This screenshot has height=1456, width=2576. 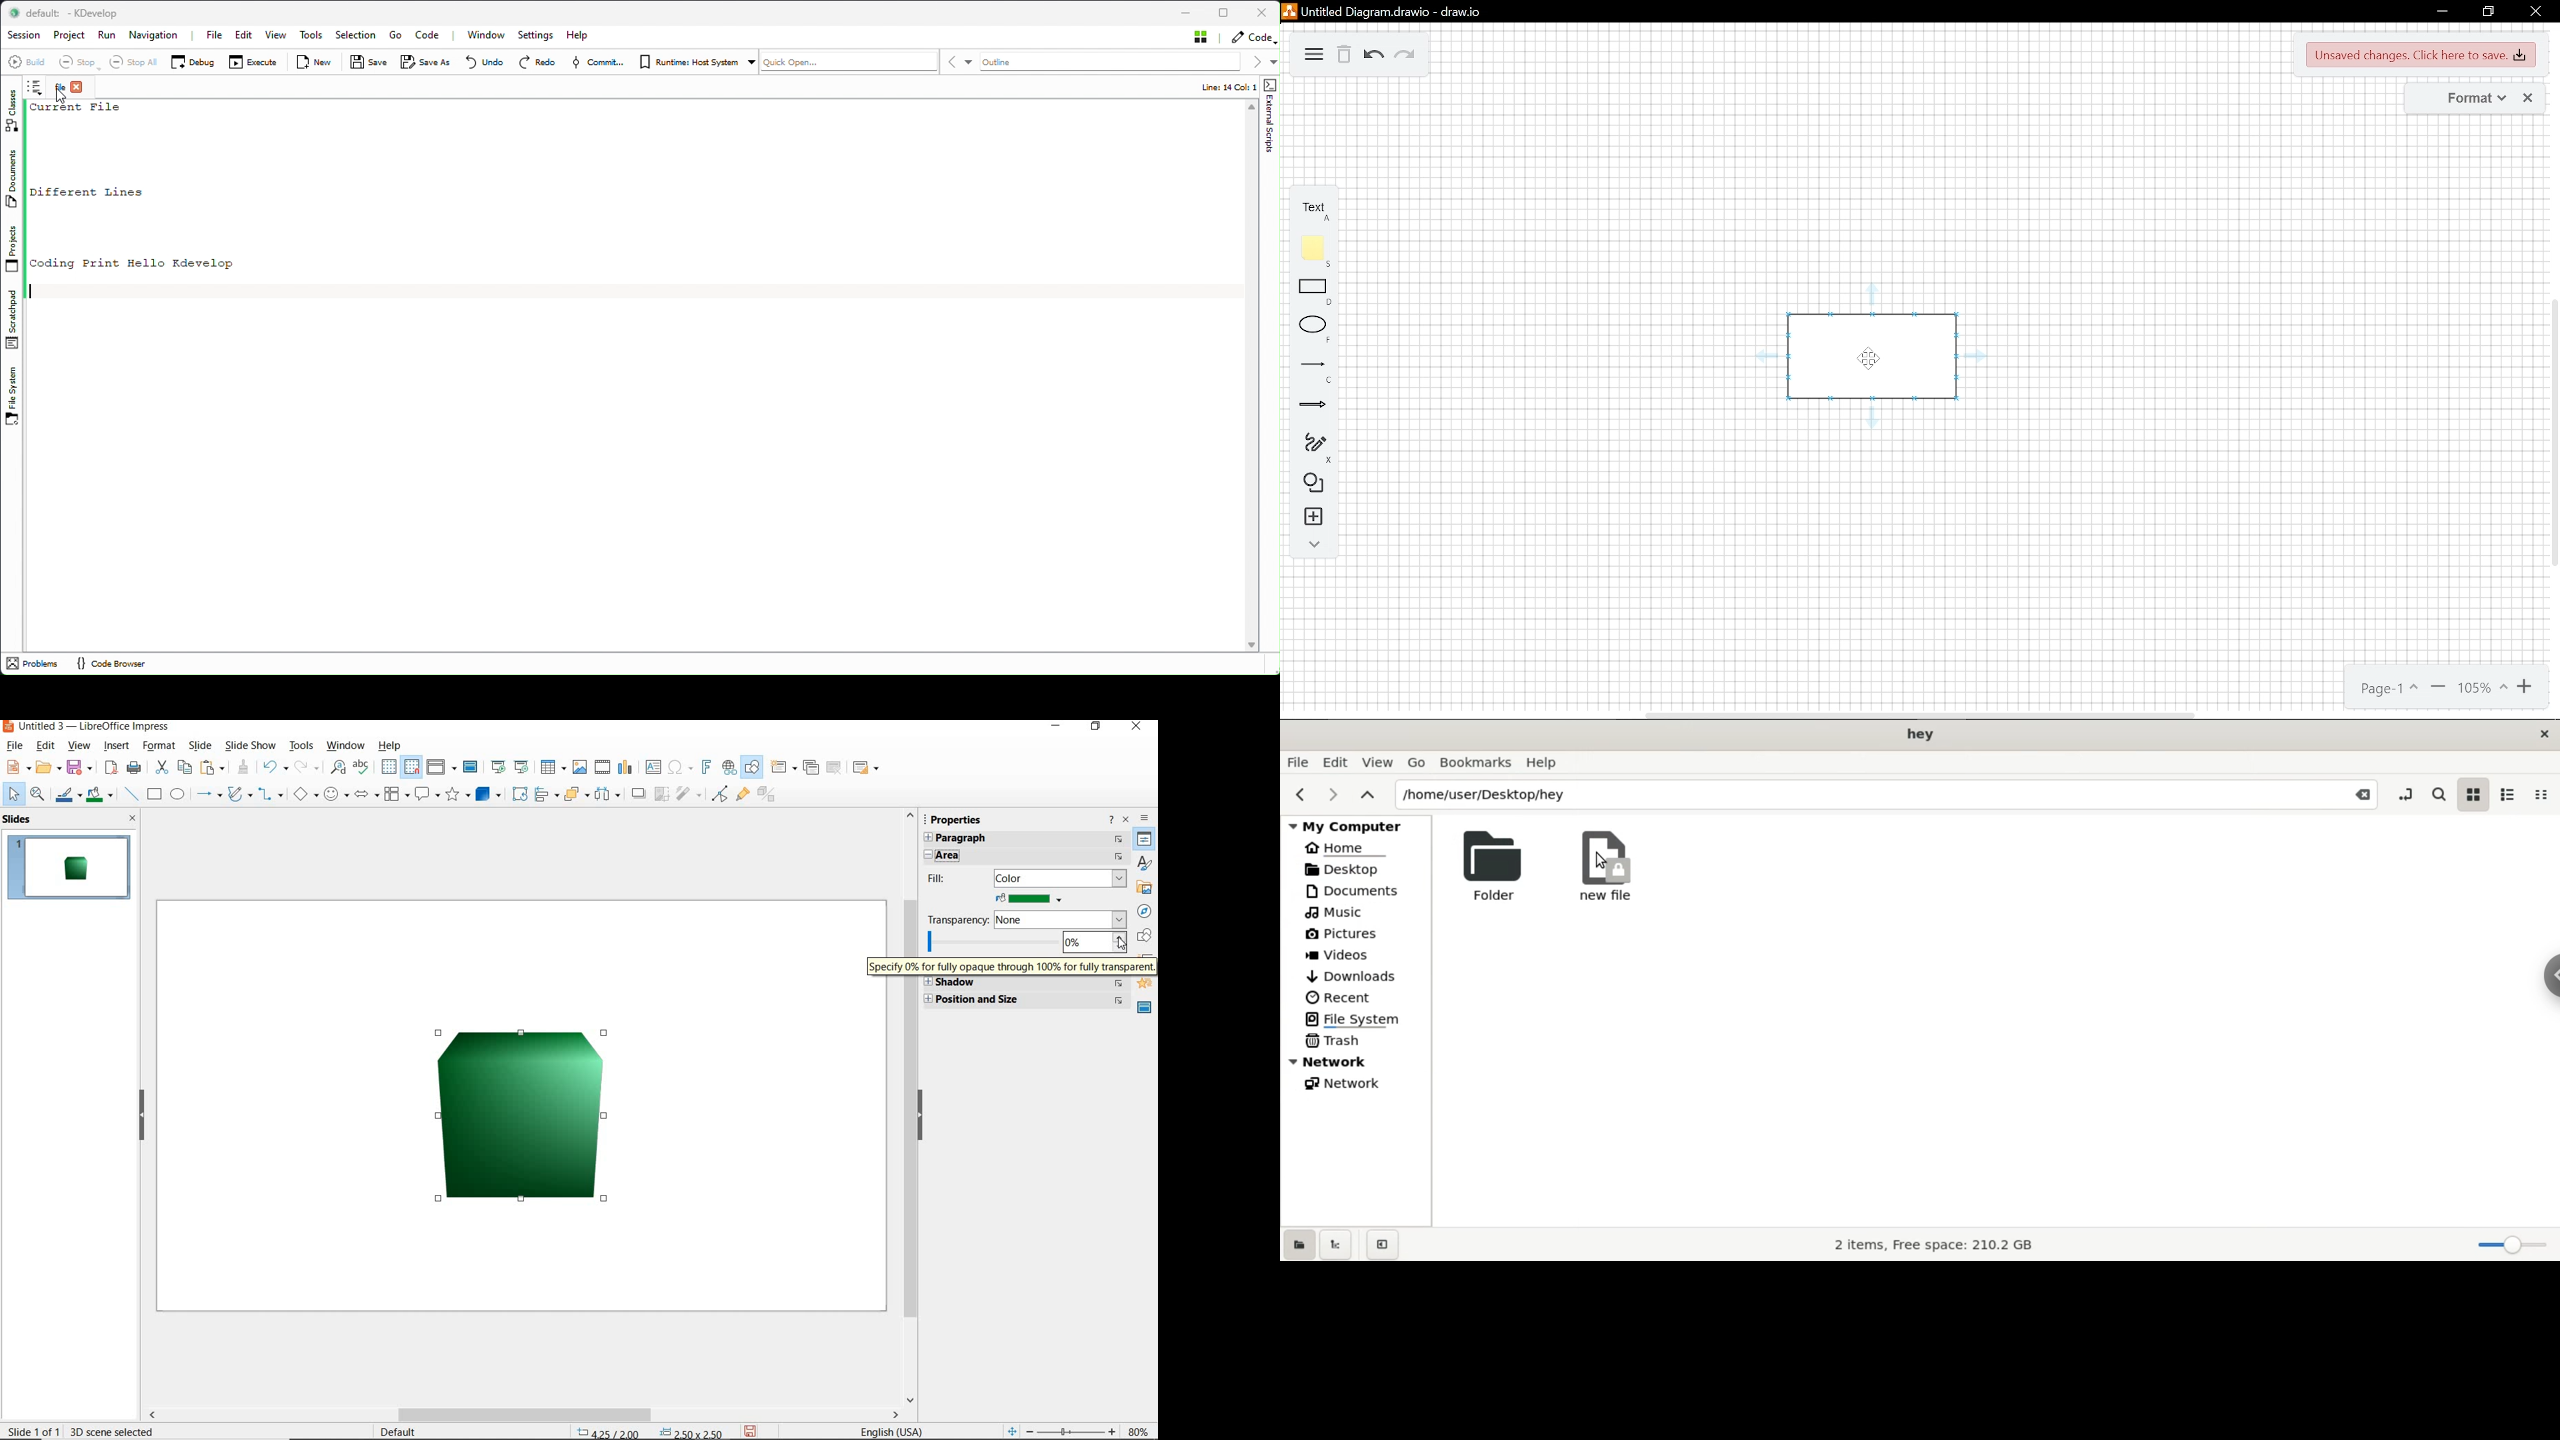 What do you see at coordinates (277, 768) in the screenshot?
I see `undo` at bounding box center [277, 768].